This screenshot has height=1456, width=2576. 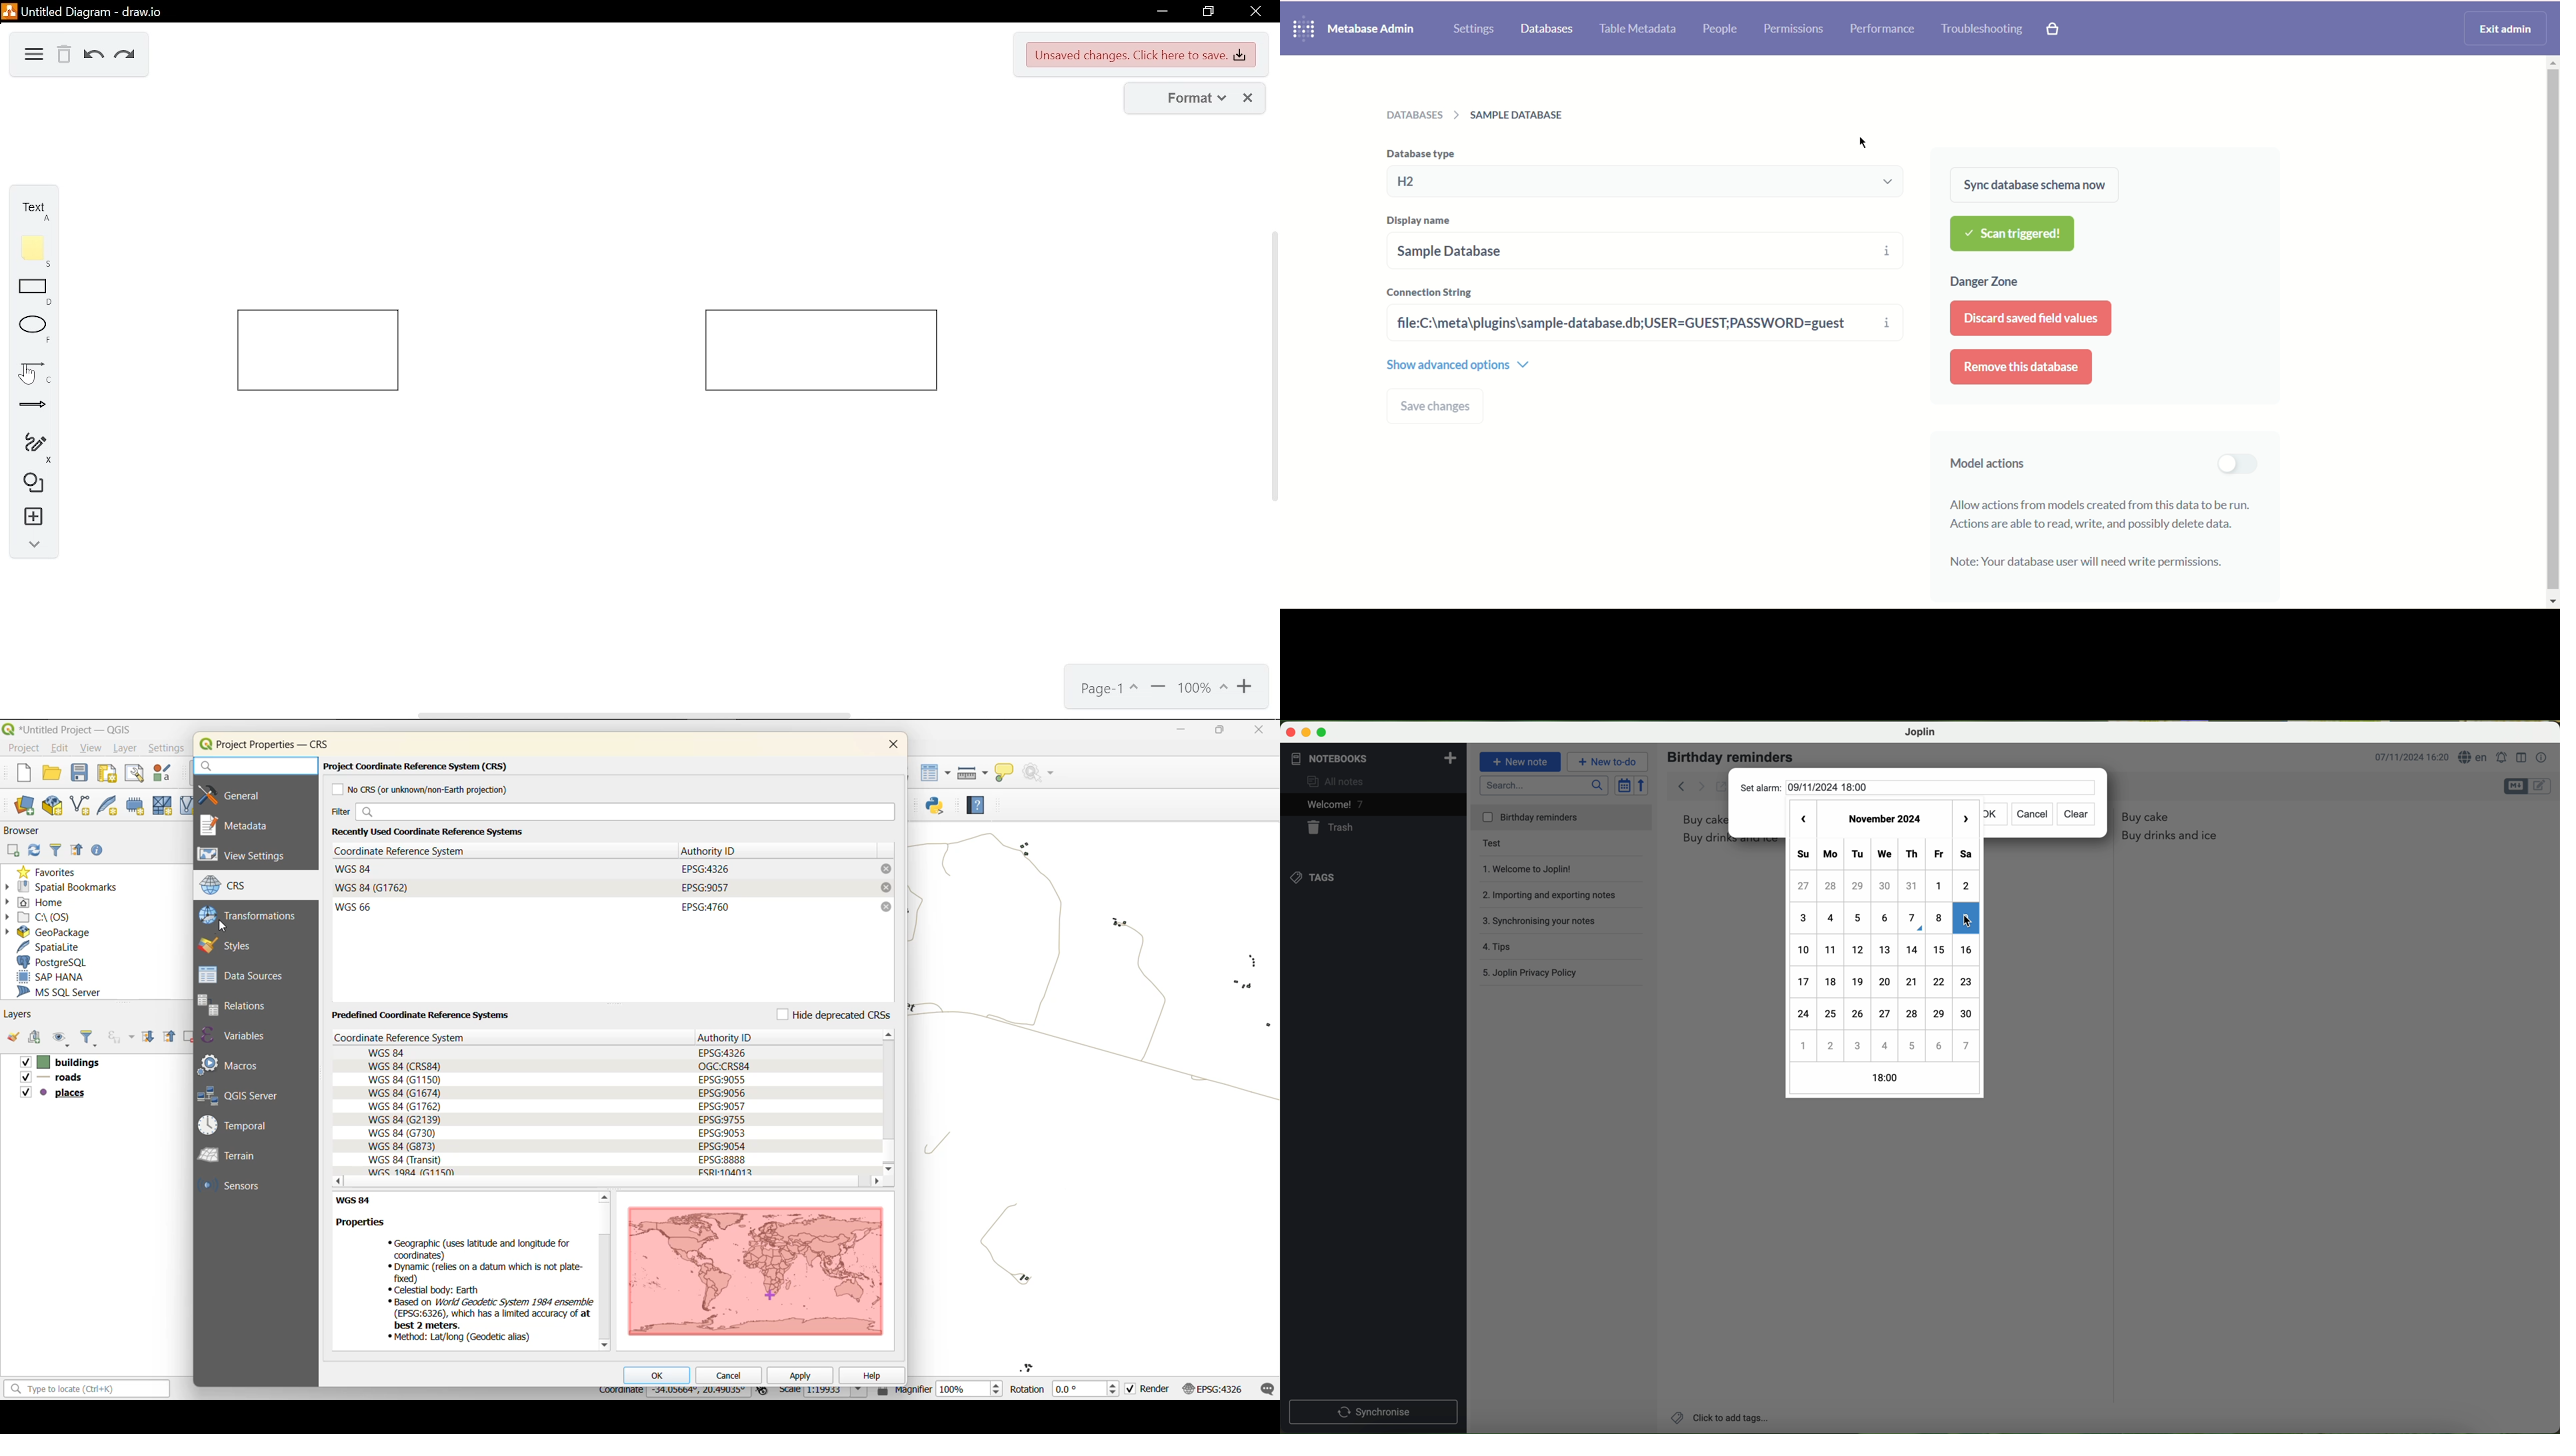 What do you see at coordinates (2033, 185) in the screenshot?
I see `sync databases schema now` at bounding box center [2033, 185].